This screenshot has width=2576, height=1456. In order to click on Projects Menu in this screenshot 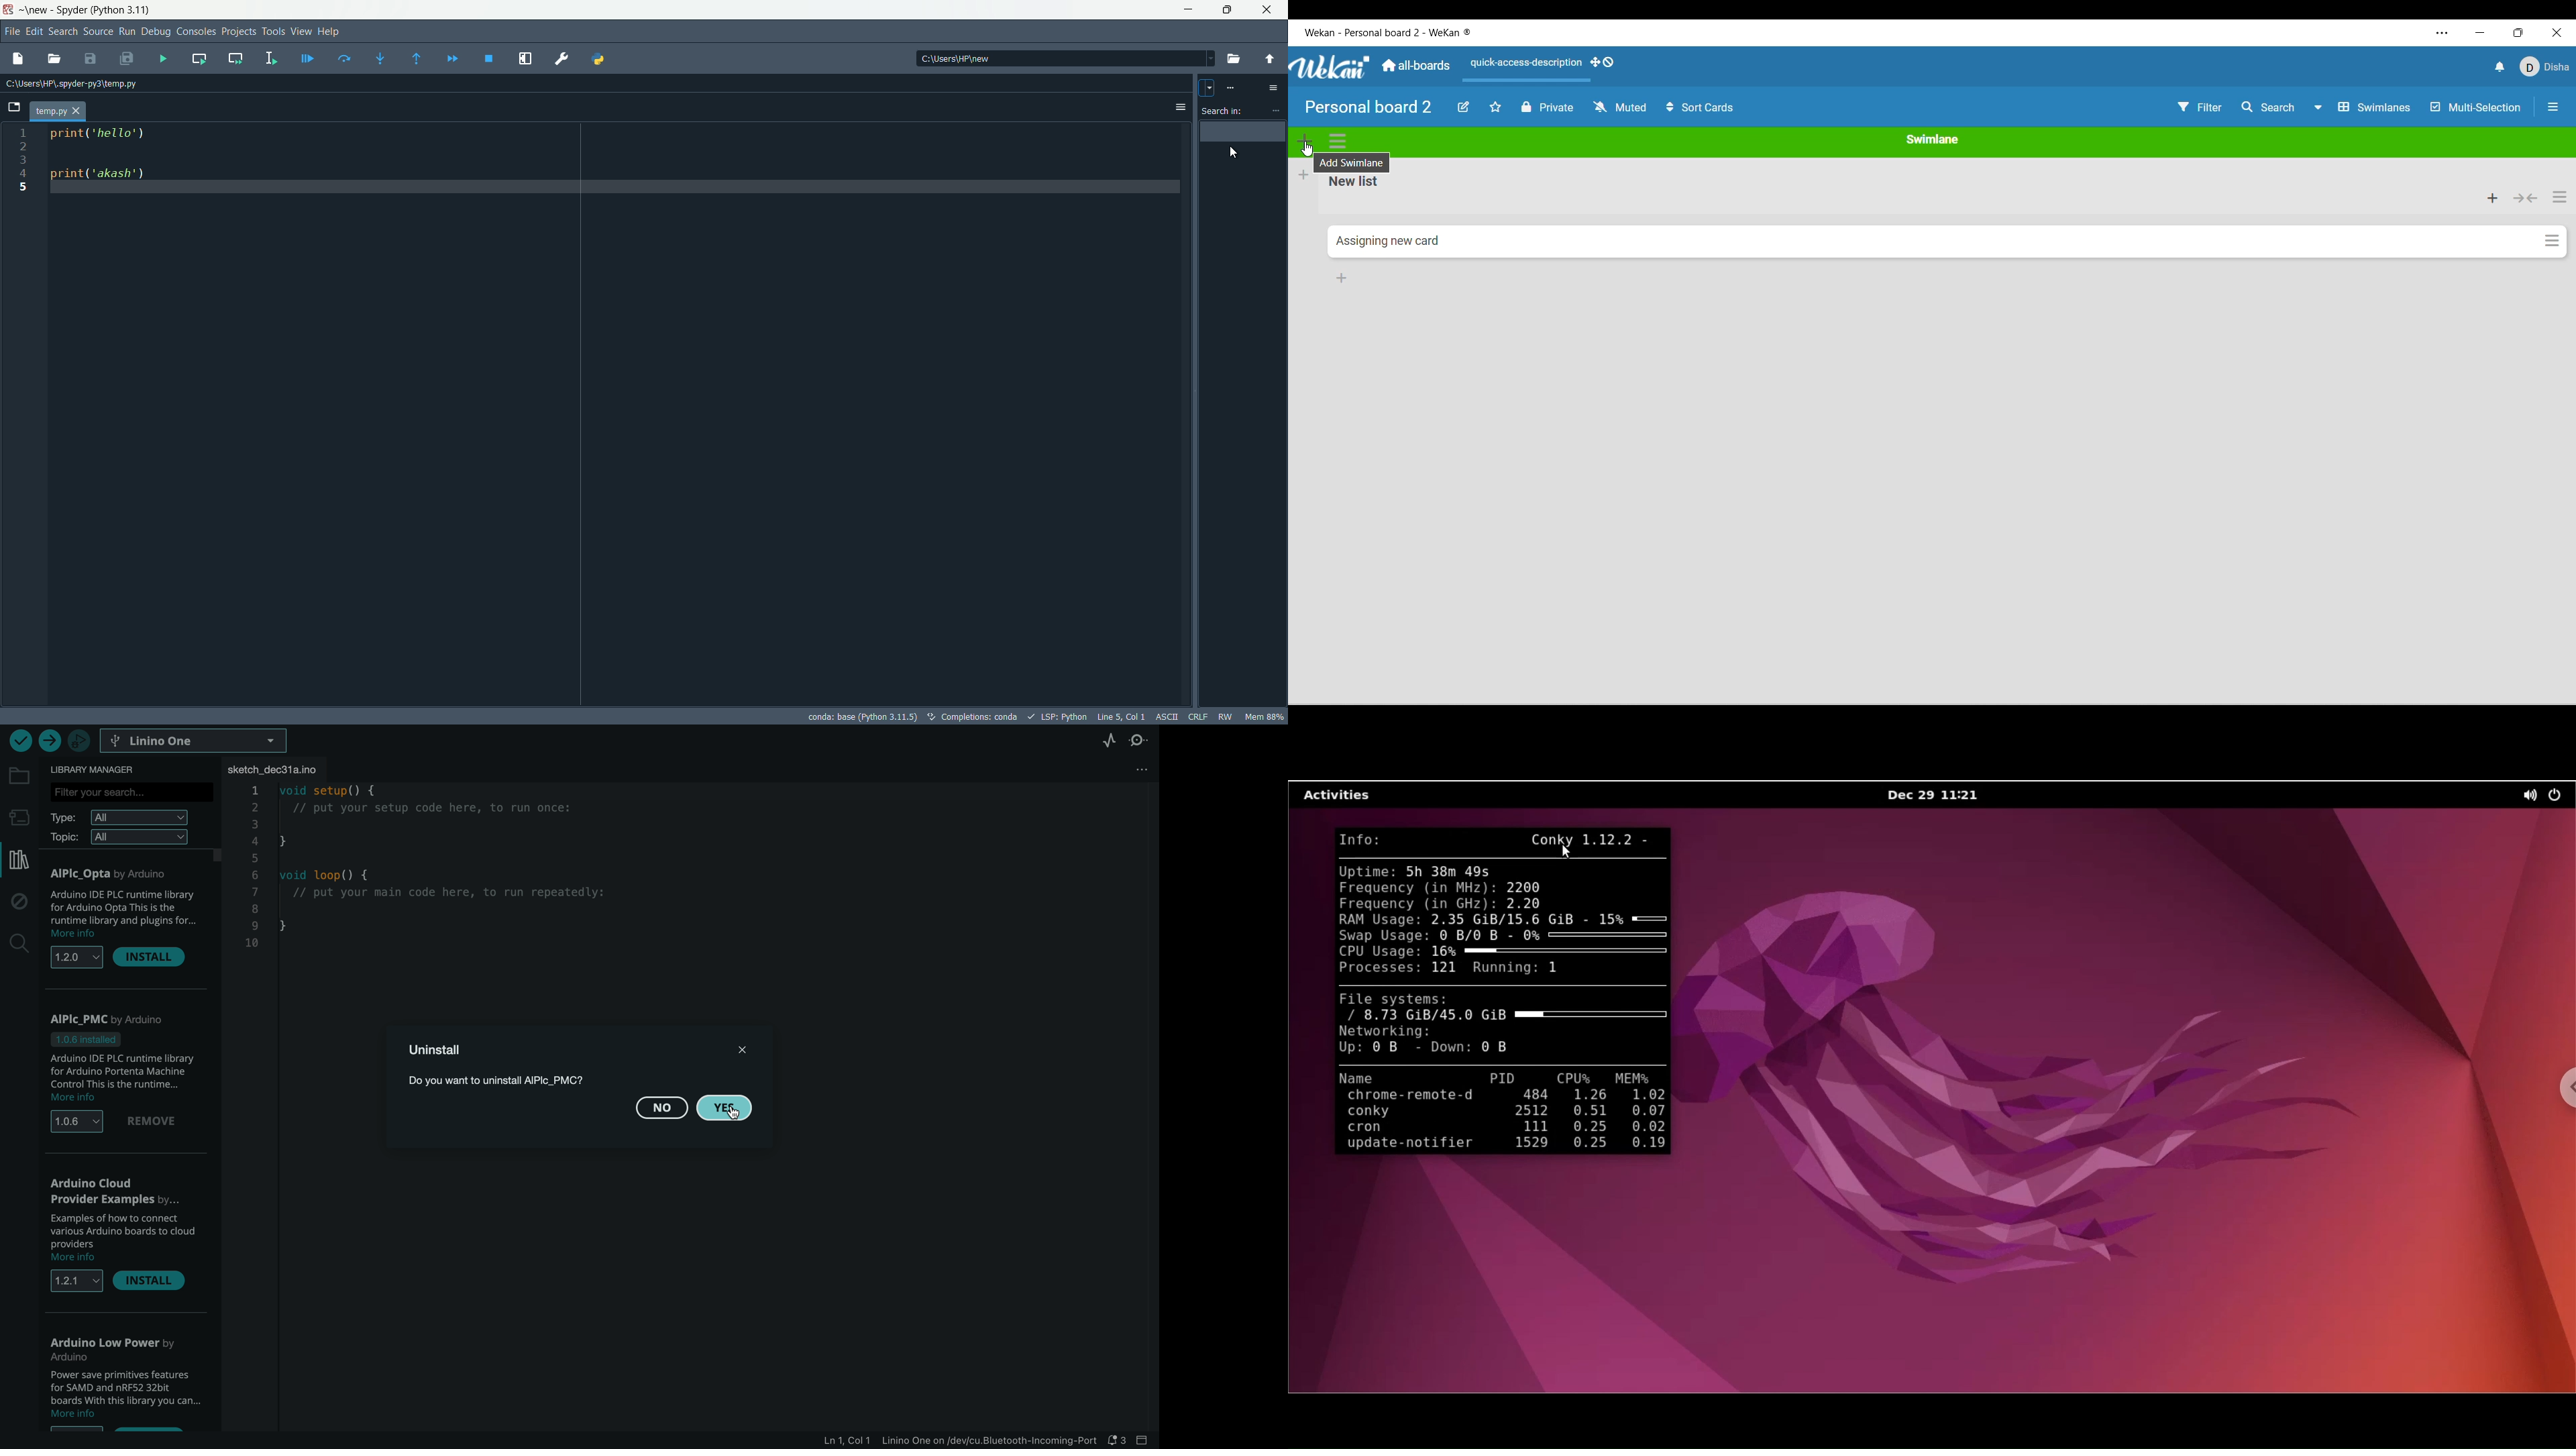, I will do `click(236, 31)`.